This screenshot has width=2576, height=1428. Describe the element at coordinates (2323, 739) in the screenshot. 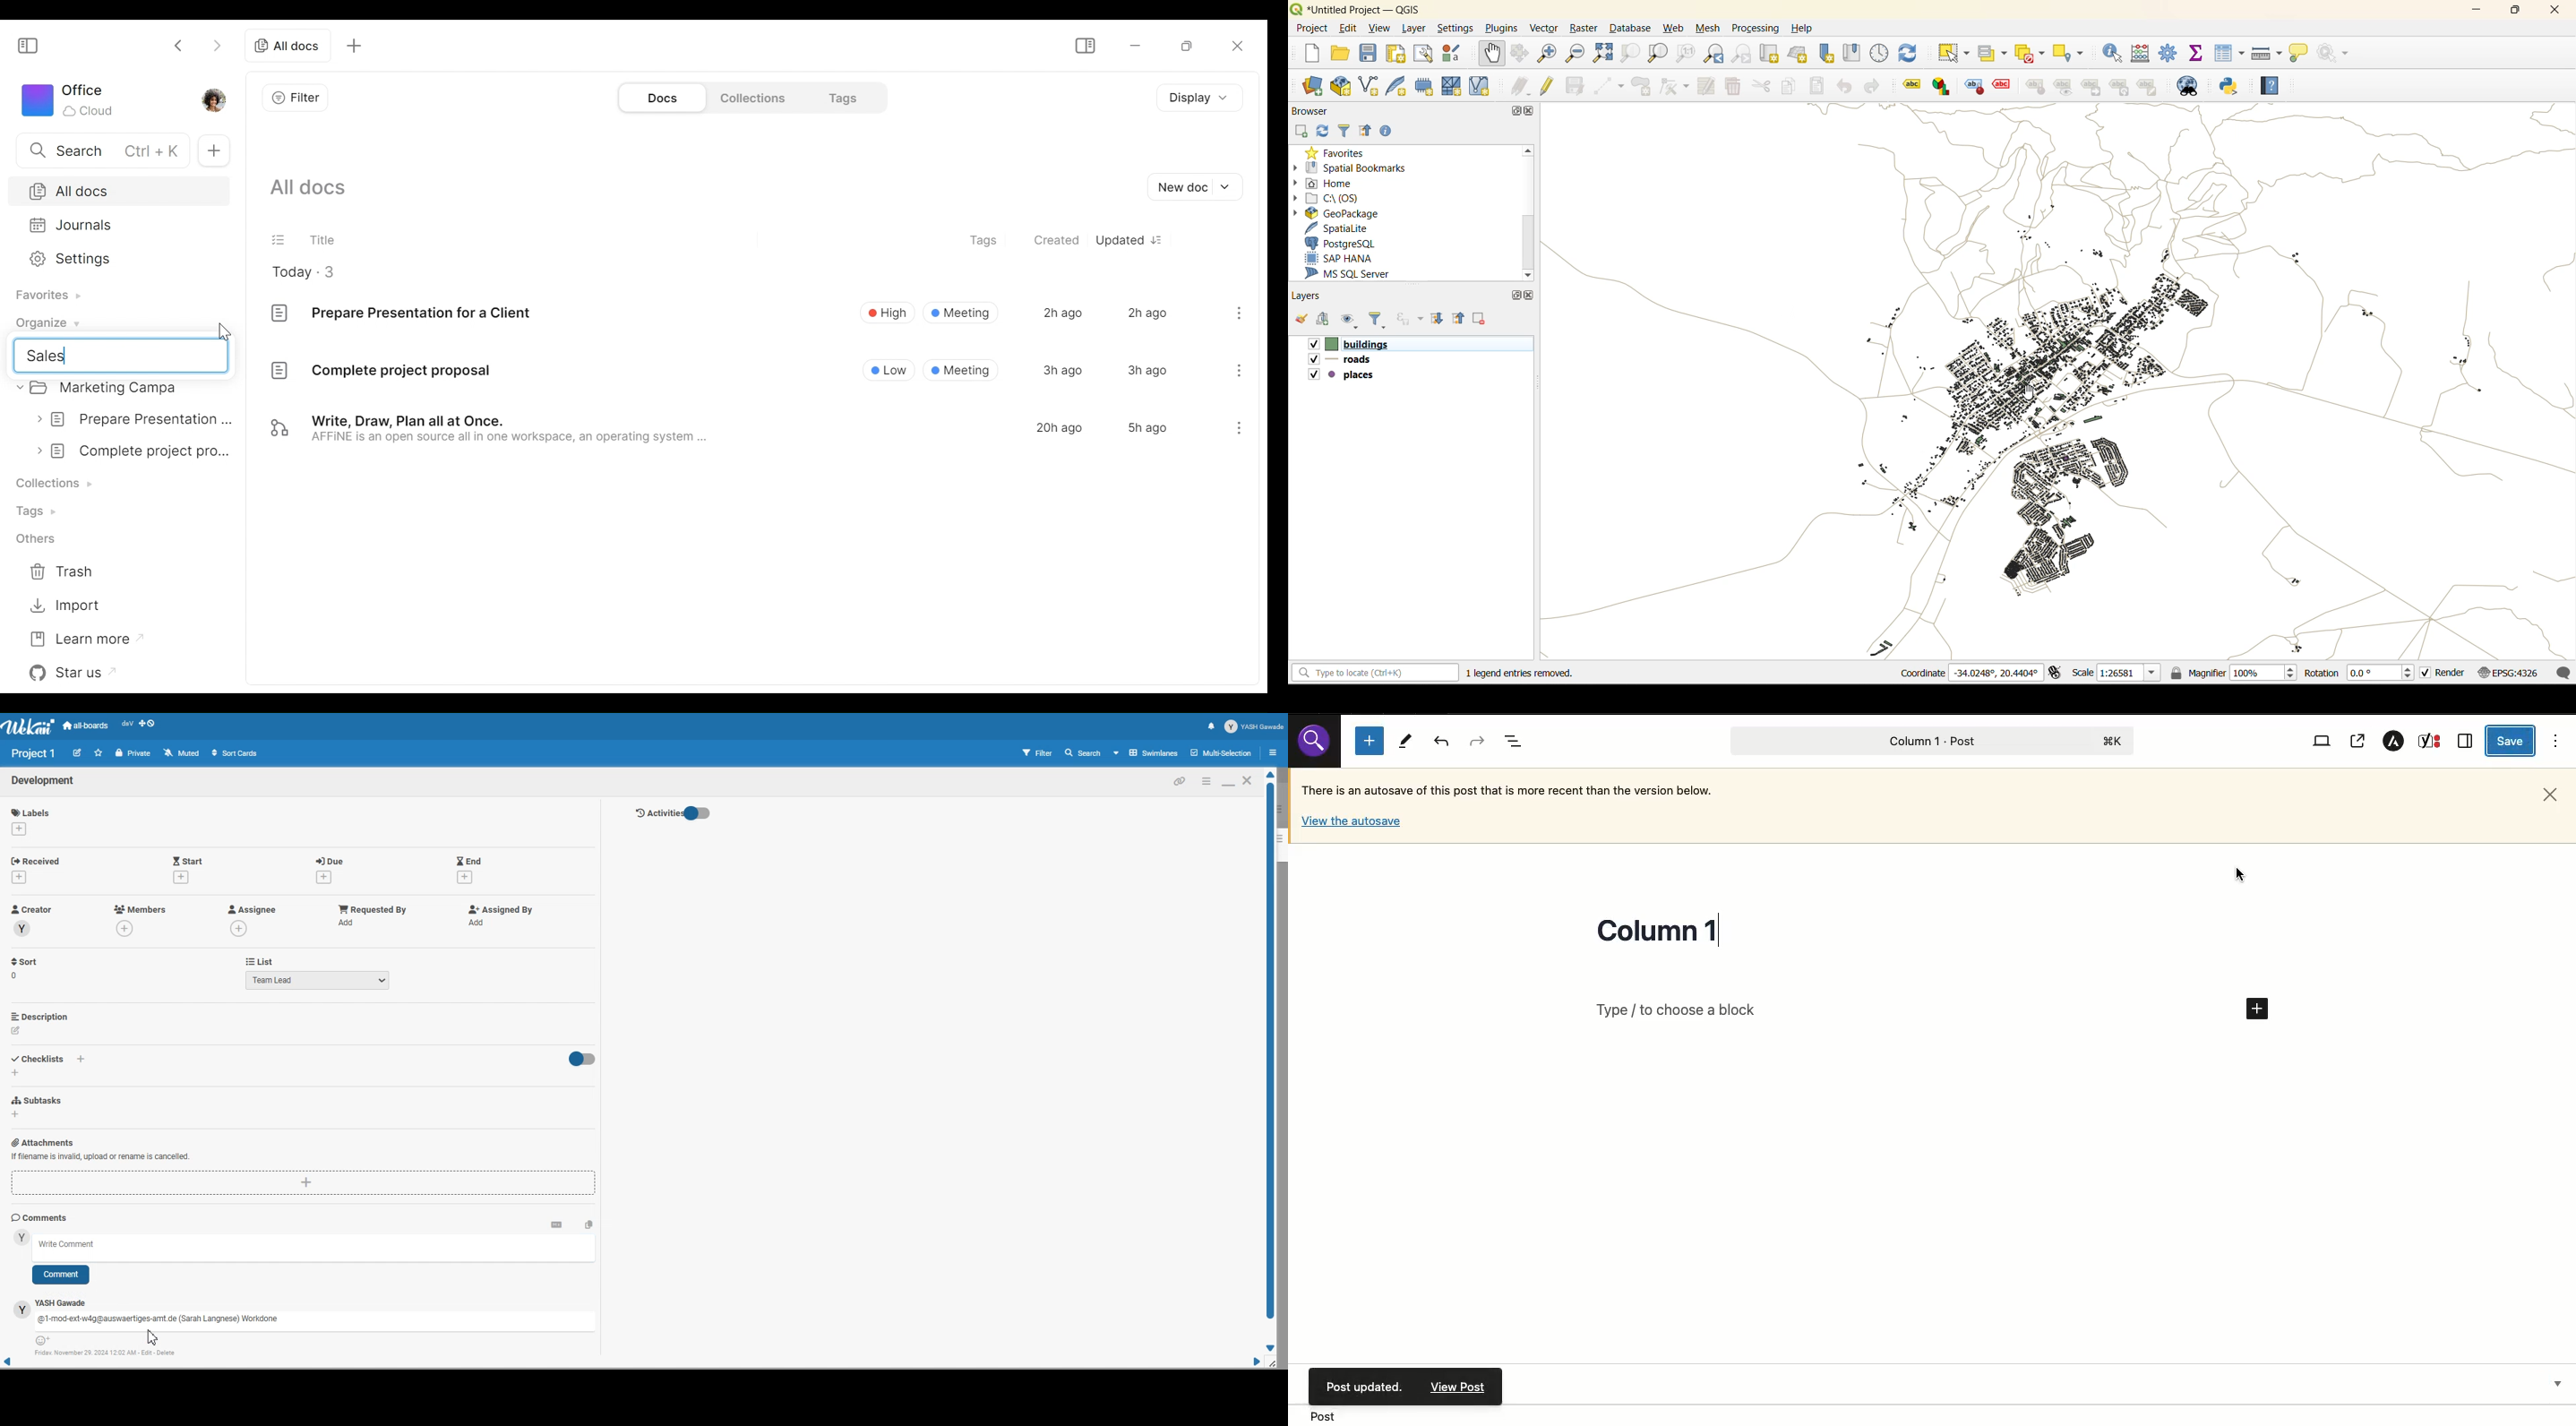

I see `View` at that location.